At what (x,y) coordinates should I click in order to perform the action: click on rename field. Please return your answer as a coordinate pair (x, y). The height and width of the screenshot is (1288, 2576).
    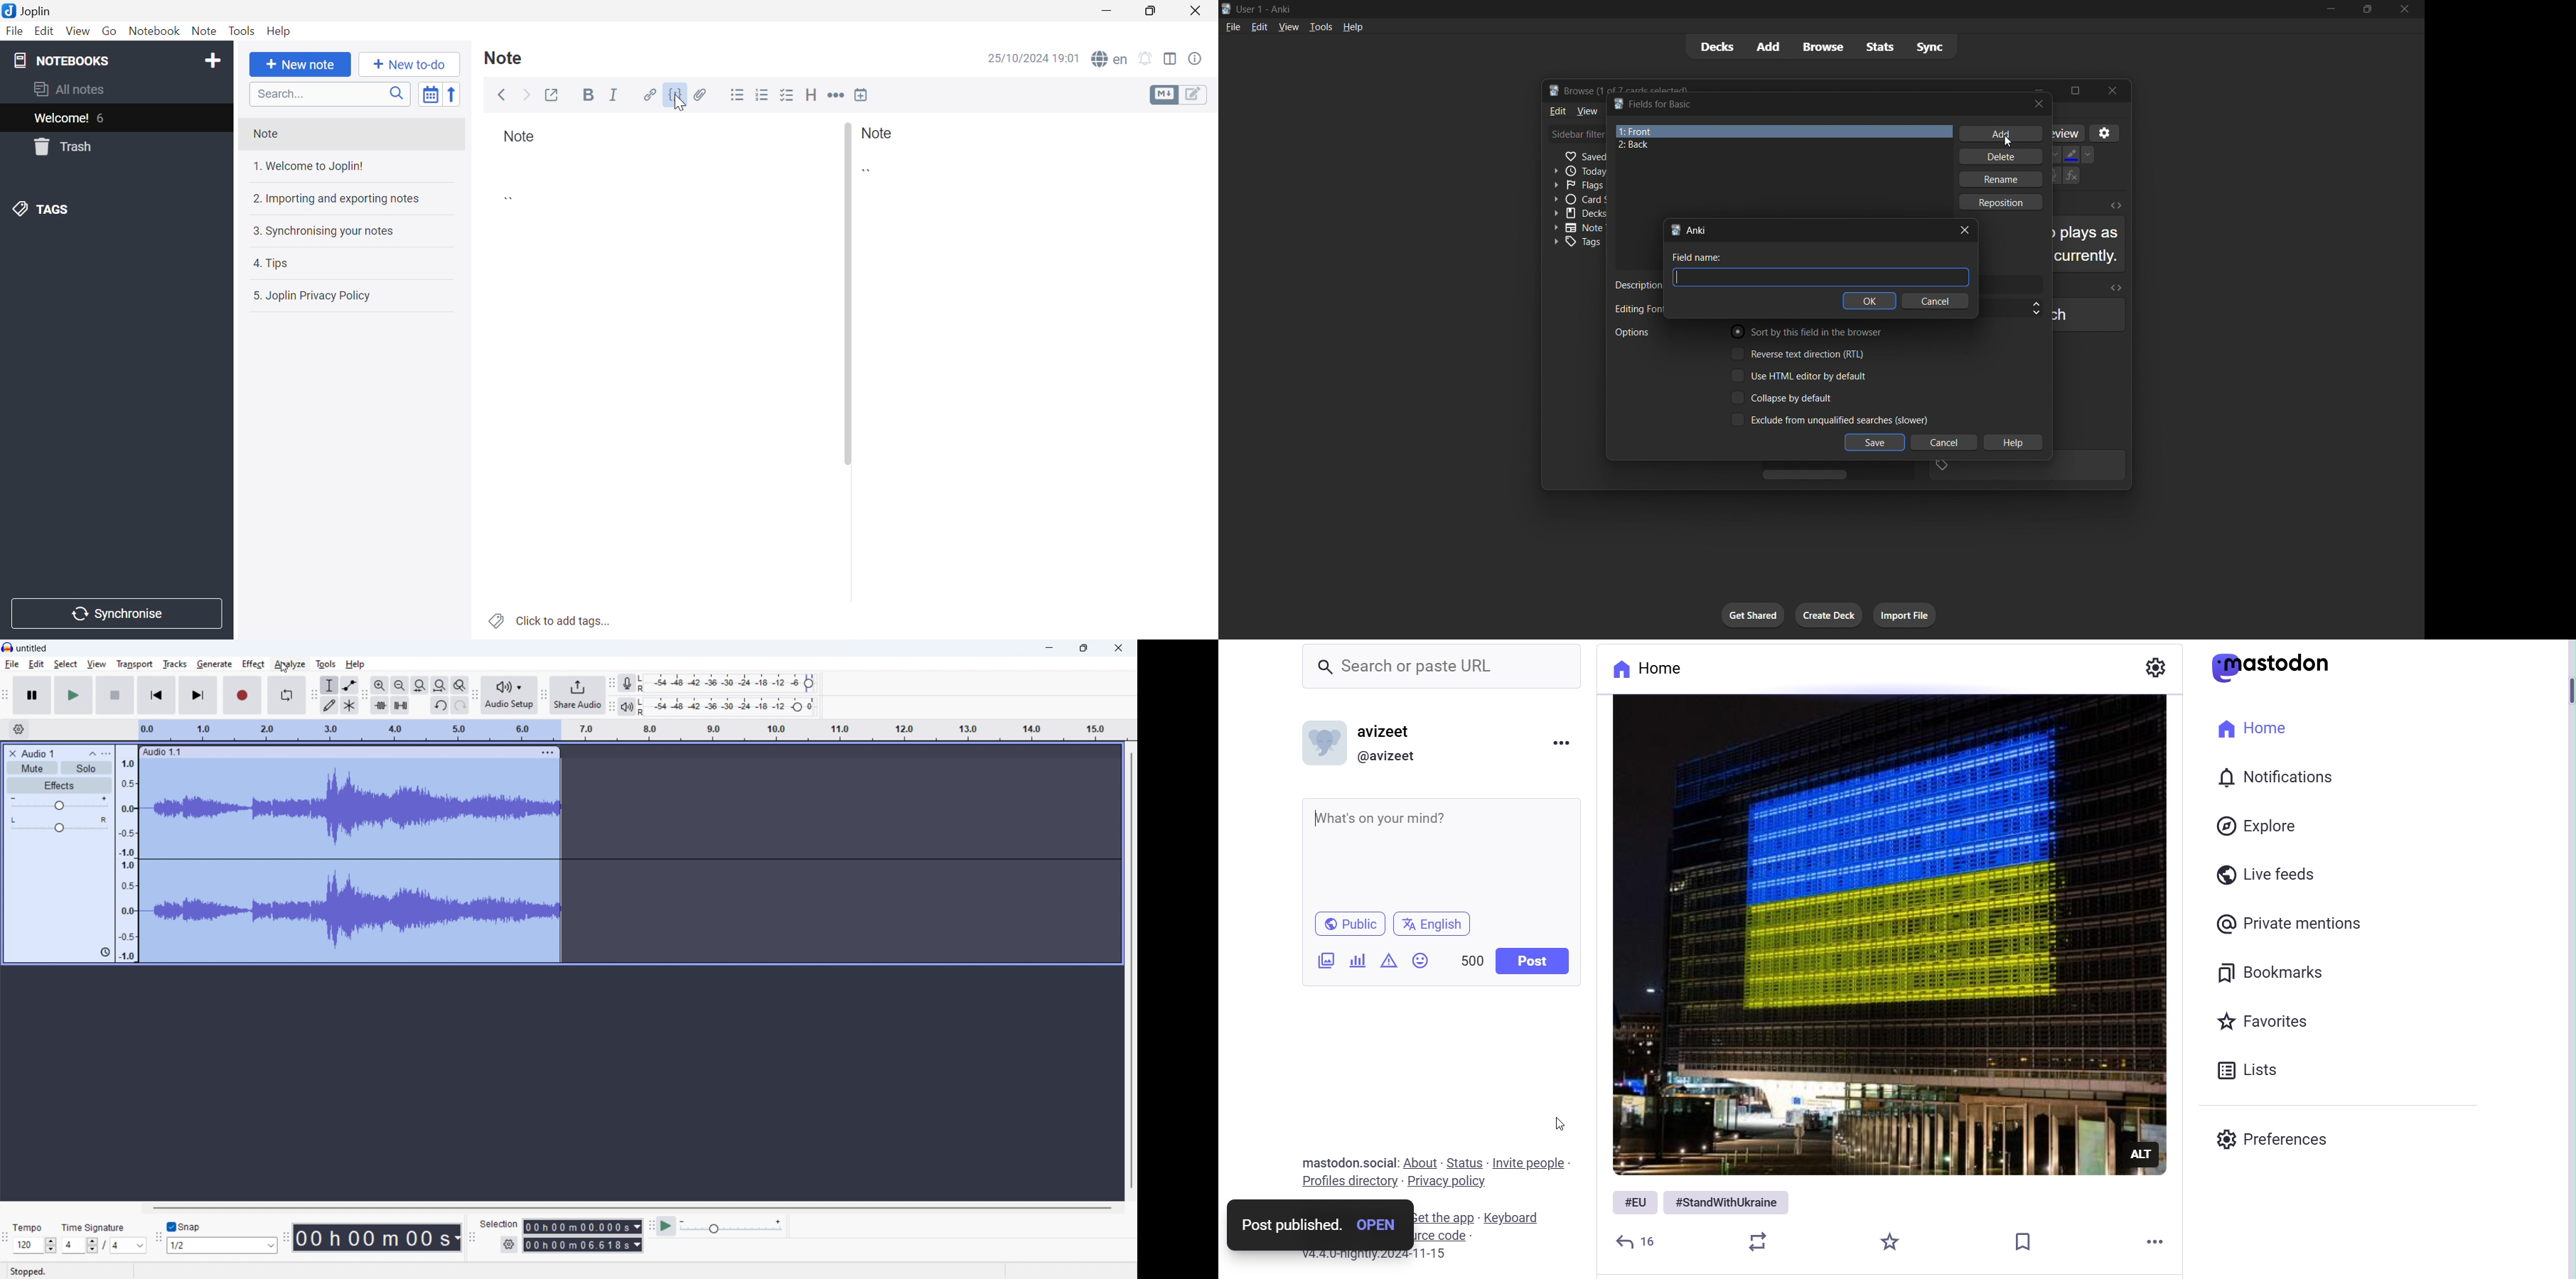
    Looking at the image, I should click on (2002, 181).